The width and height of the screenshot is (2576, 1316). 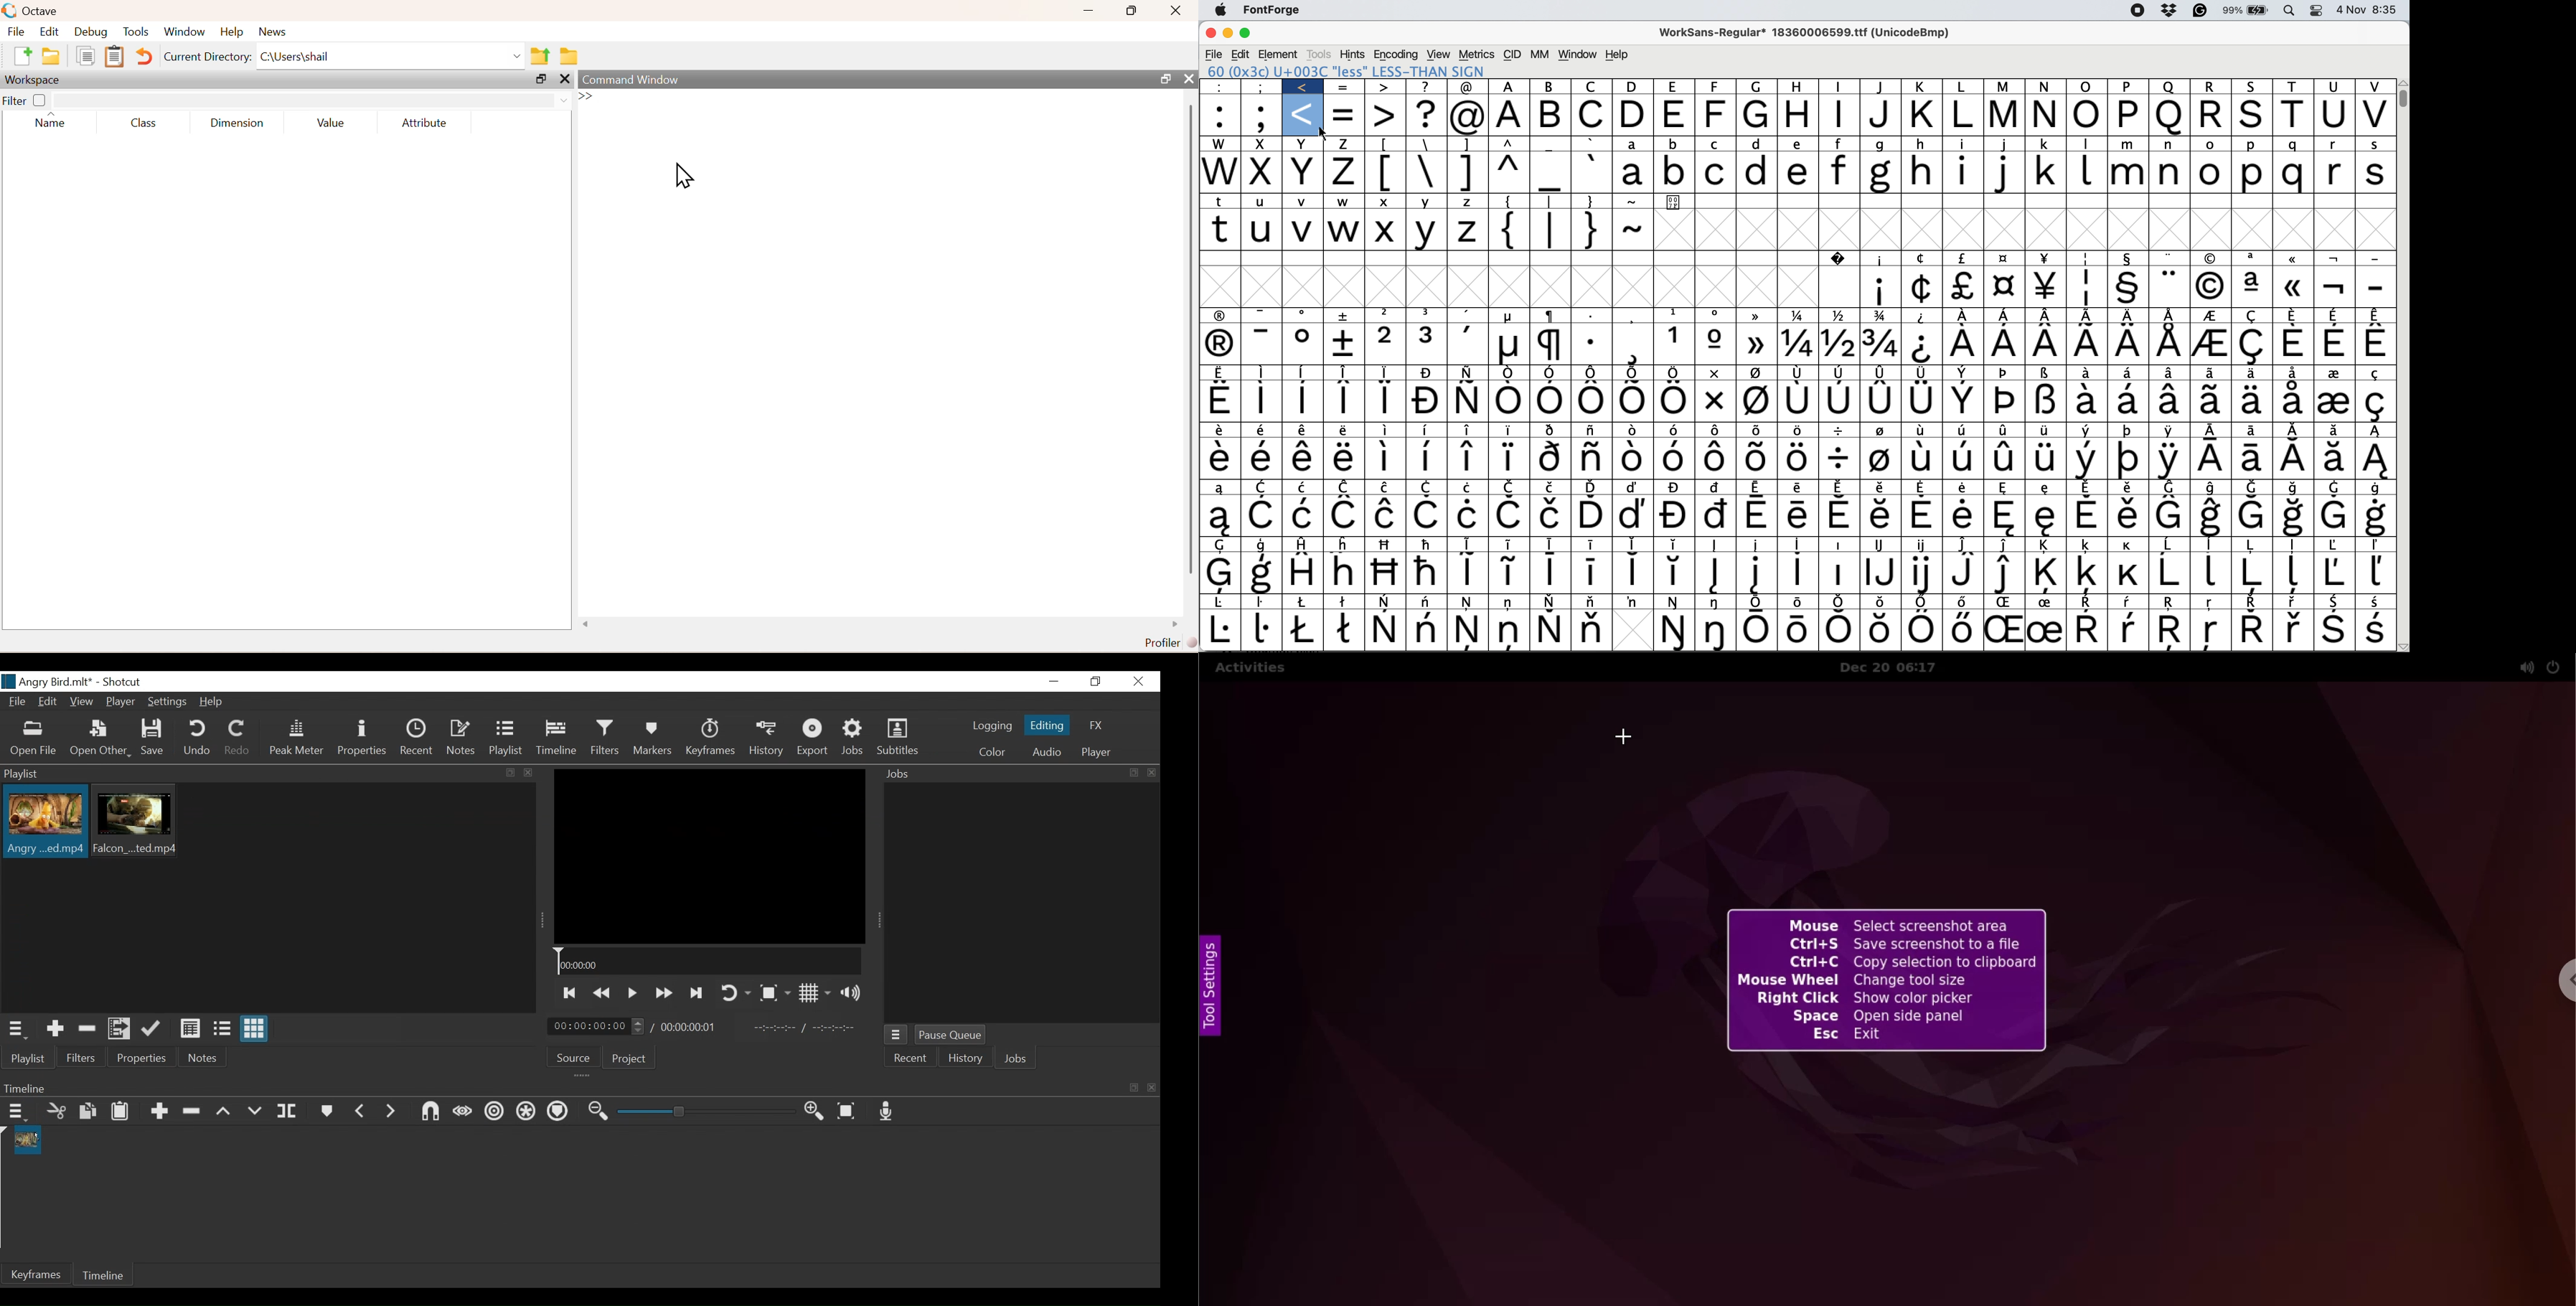 I want to click on share folder, so click(x=541, y=56).